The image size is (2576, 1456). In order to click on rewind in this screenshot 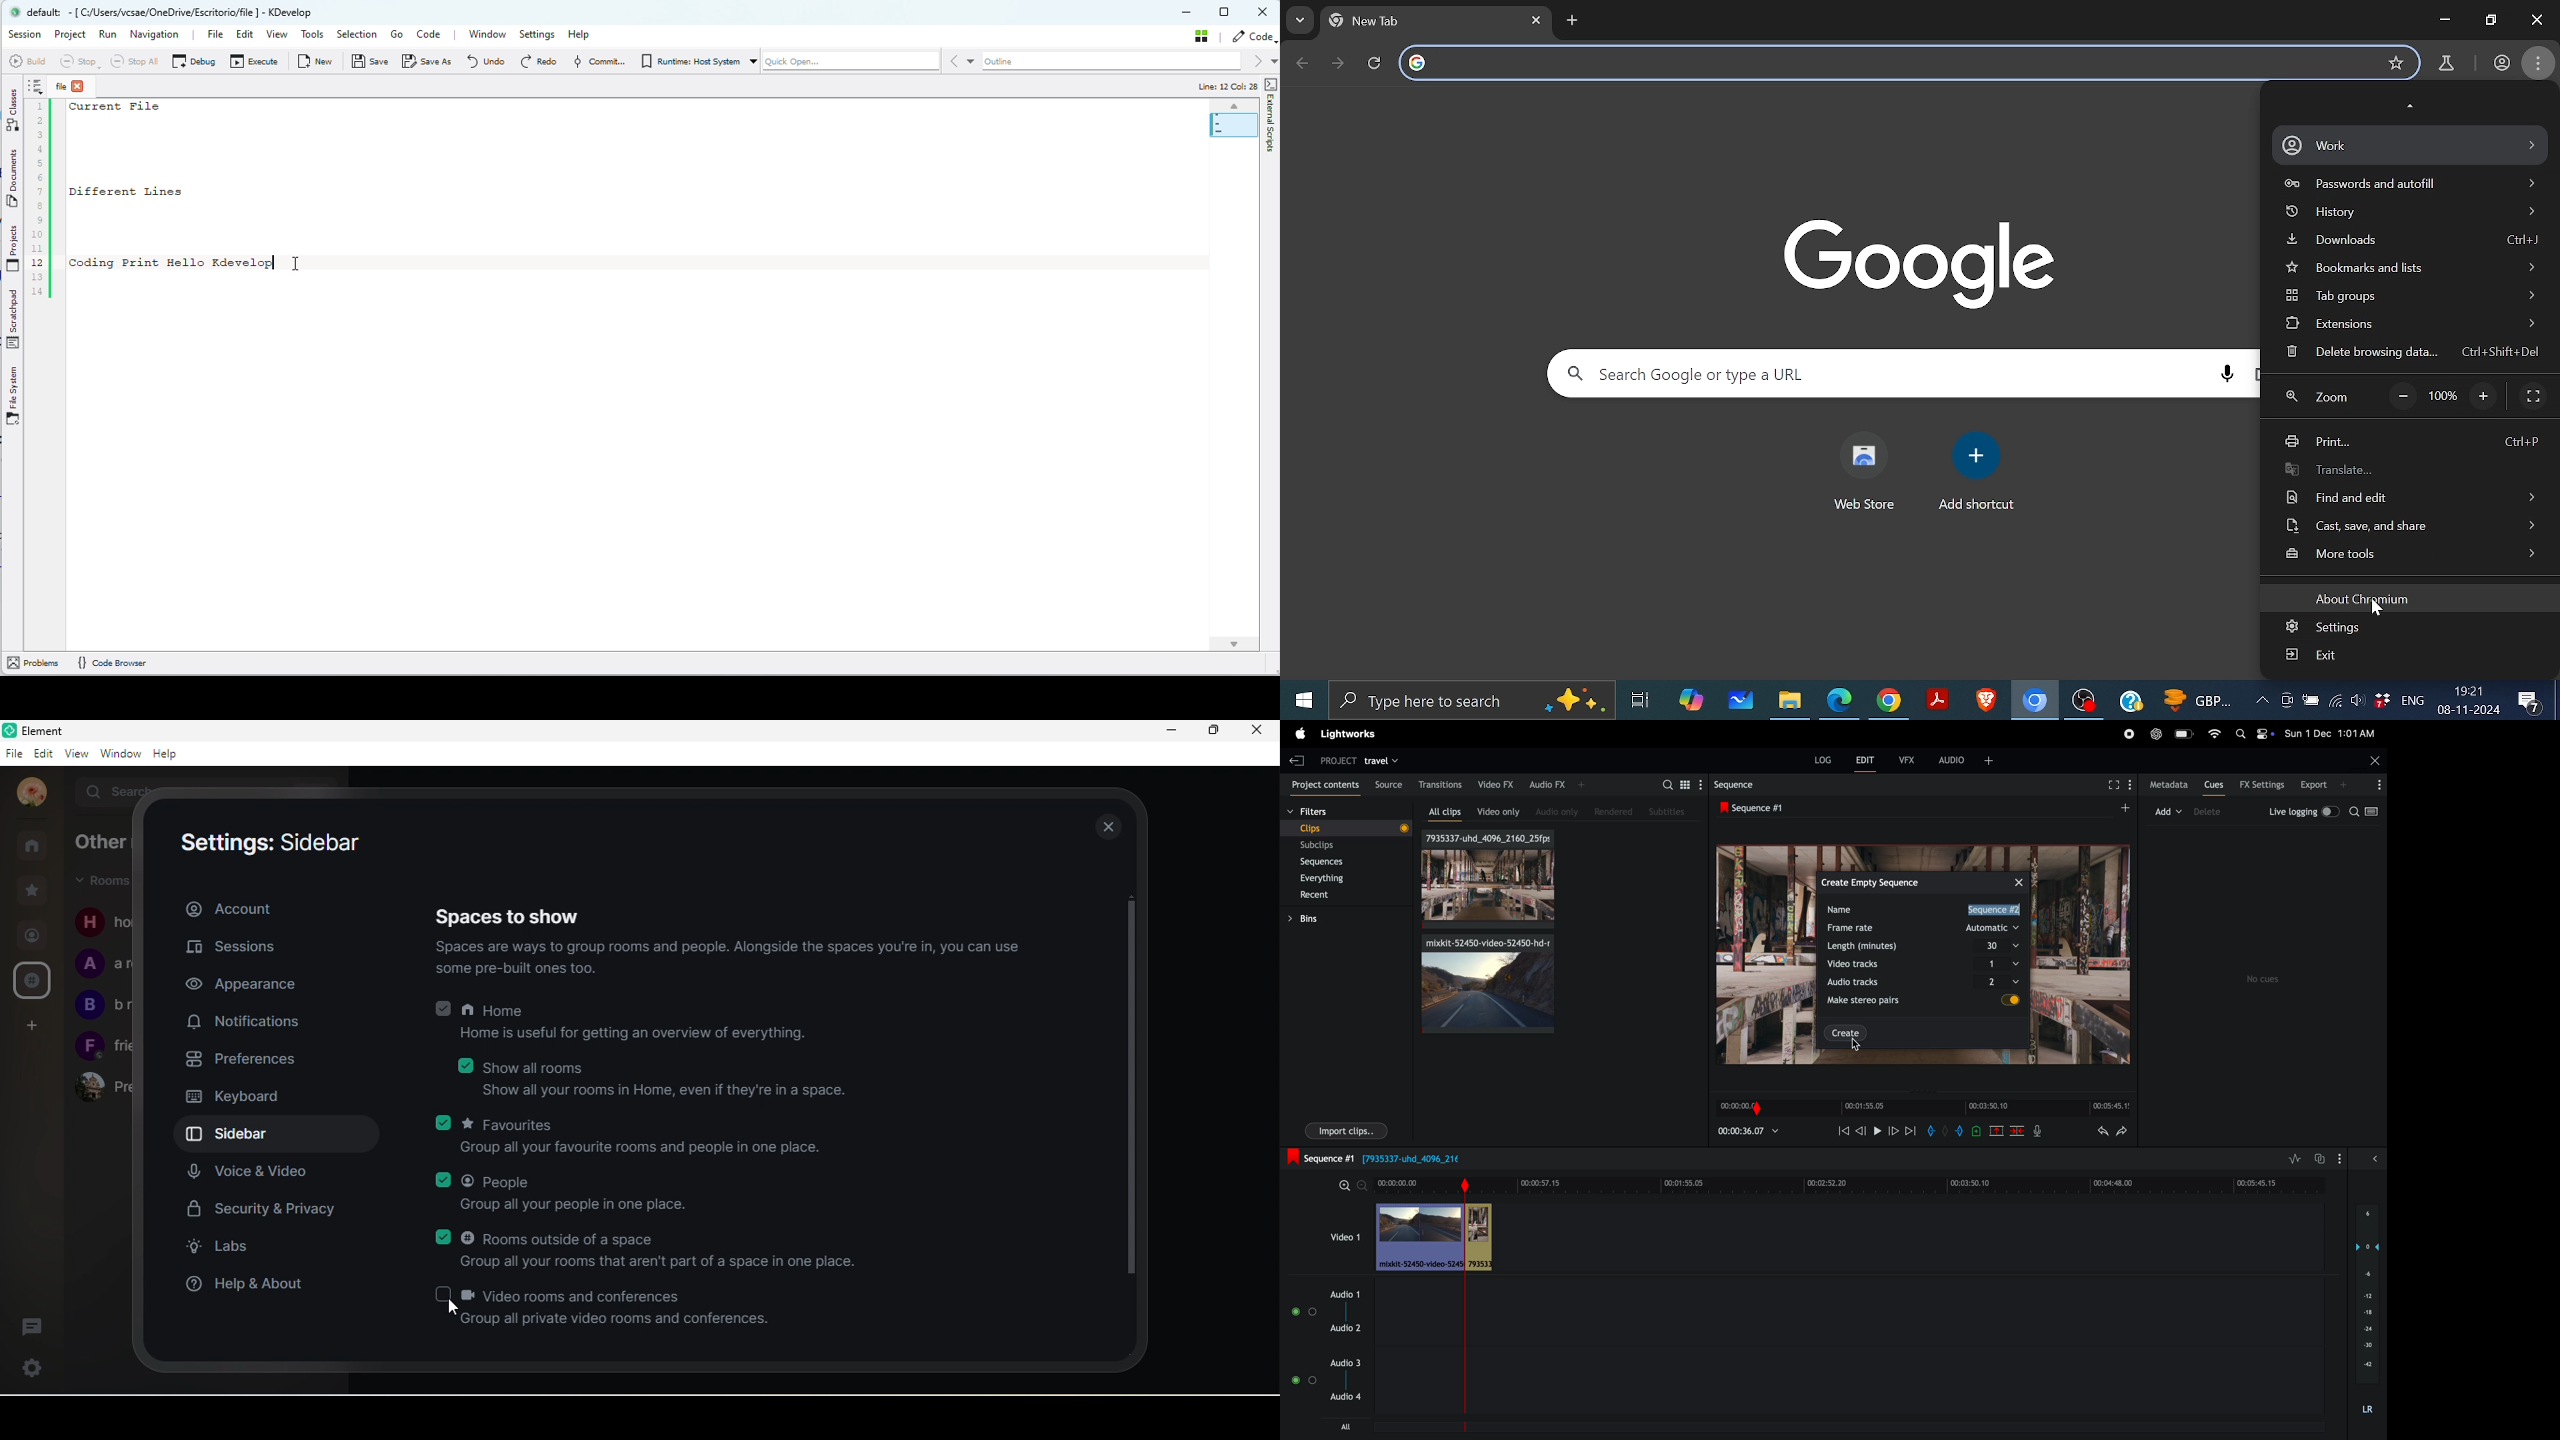, I will do `click(1843, 1132)`.